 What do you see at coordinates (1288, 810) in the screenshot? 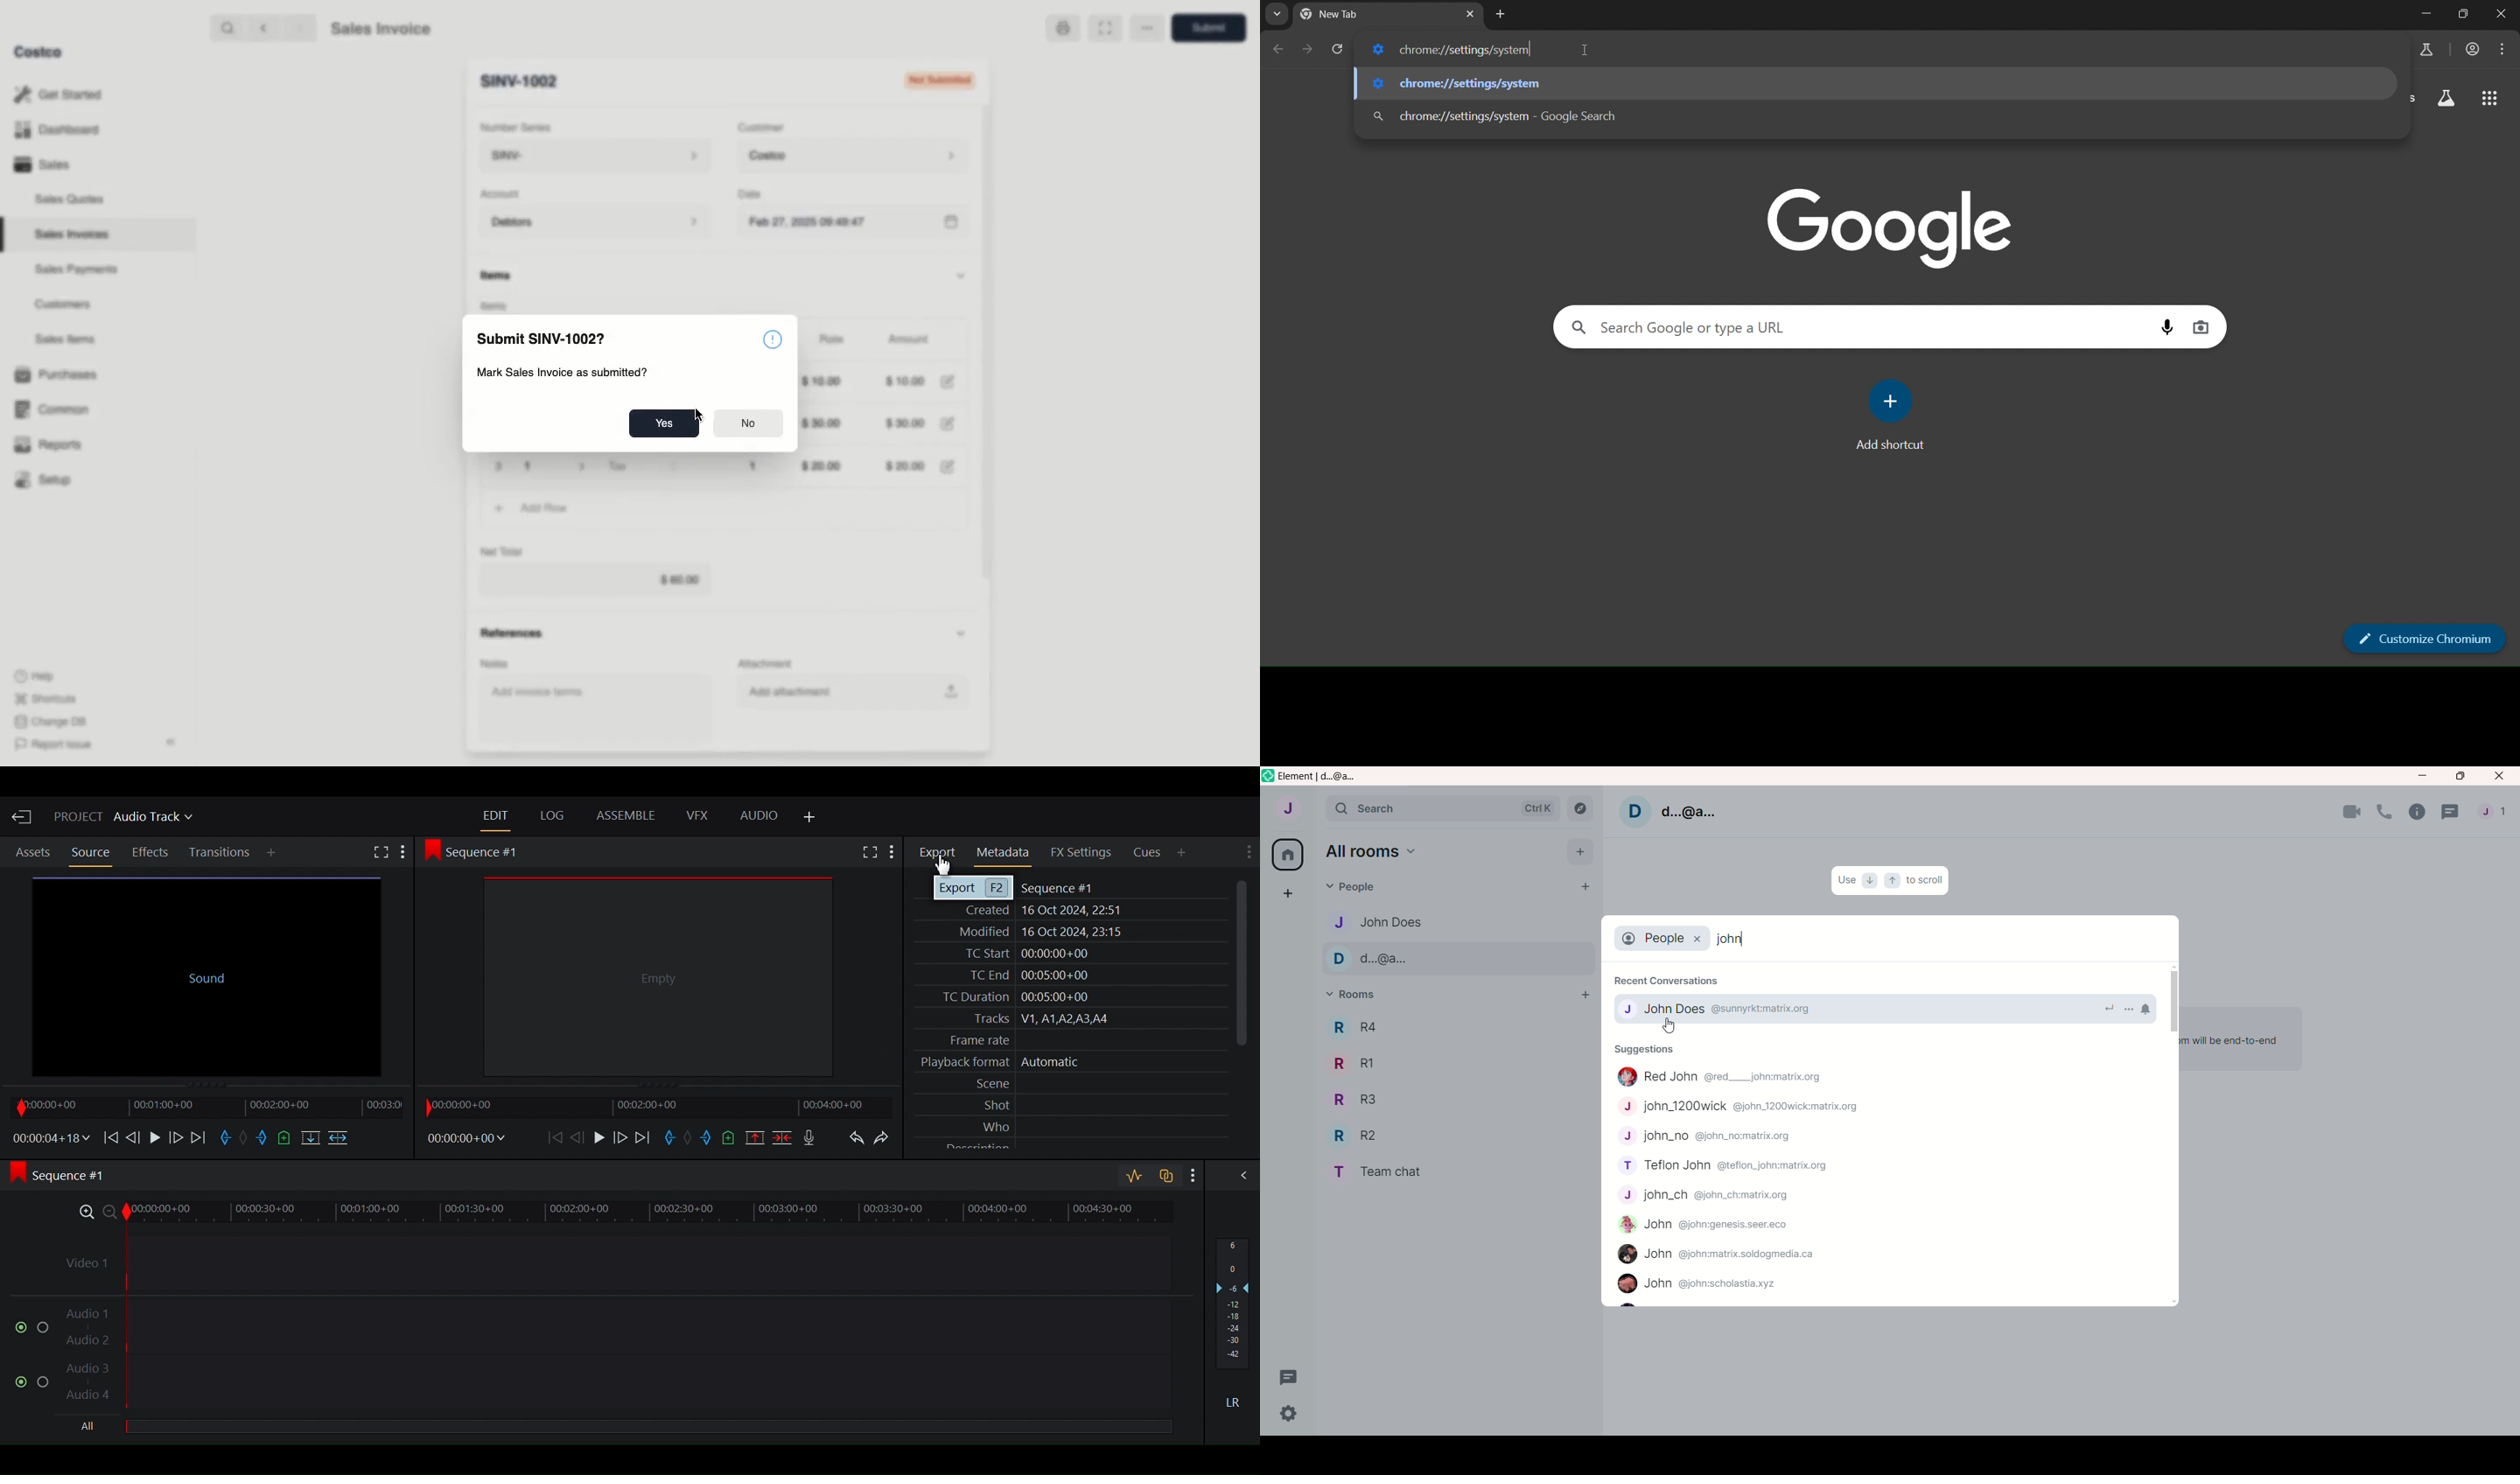
I see `account` at bounding box center [1288, 810].